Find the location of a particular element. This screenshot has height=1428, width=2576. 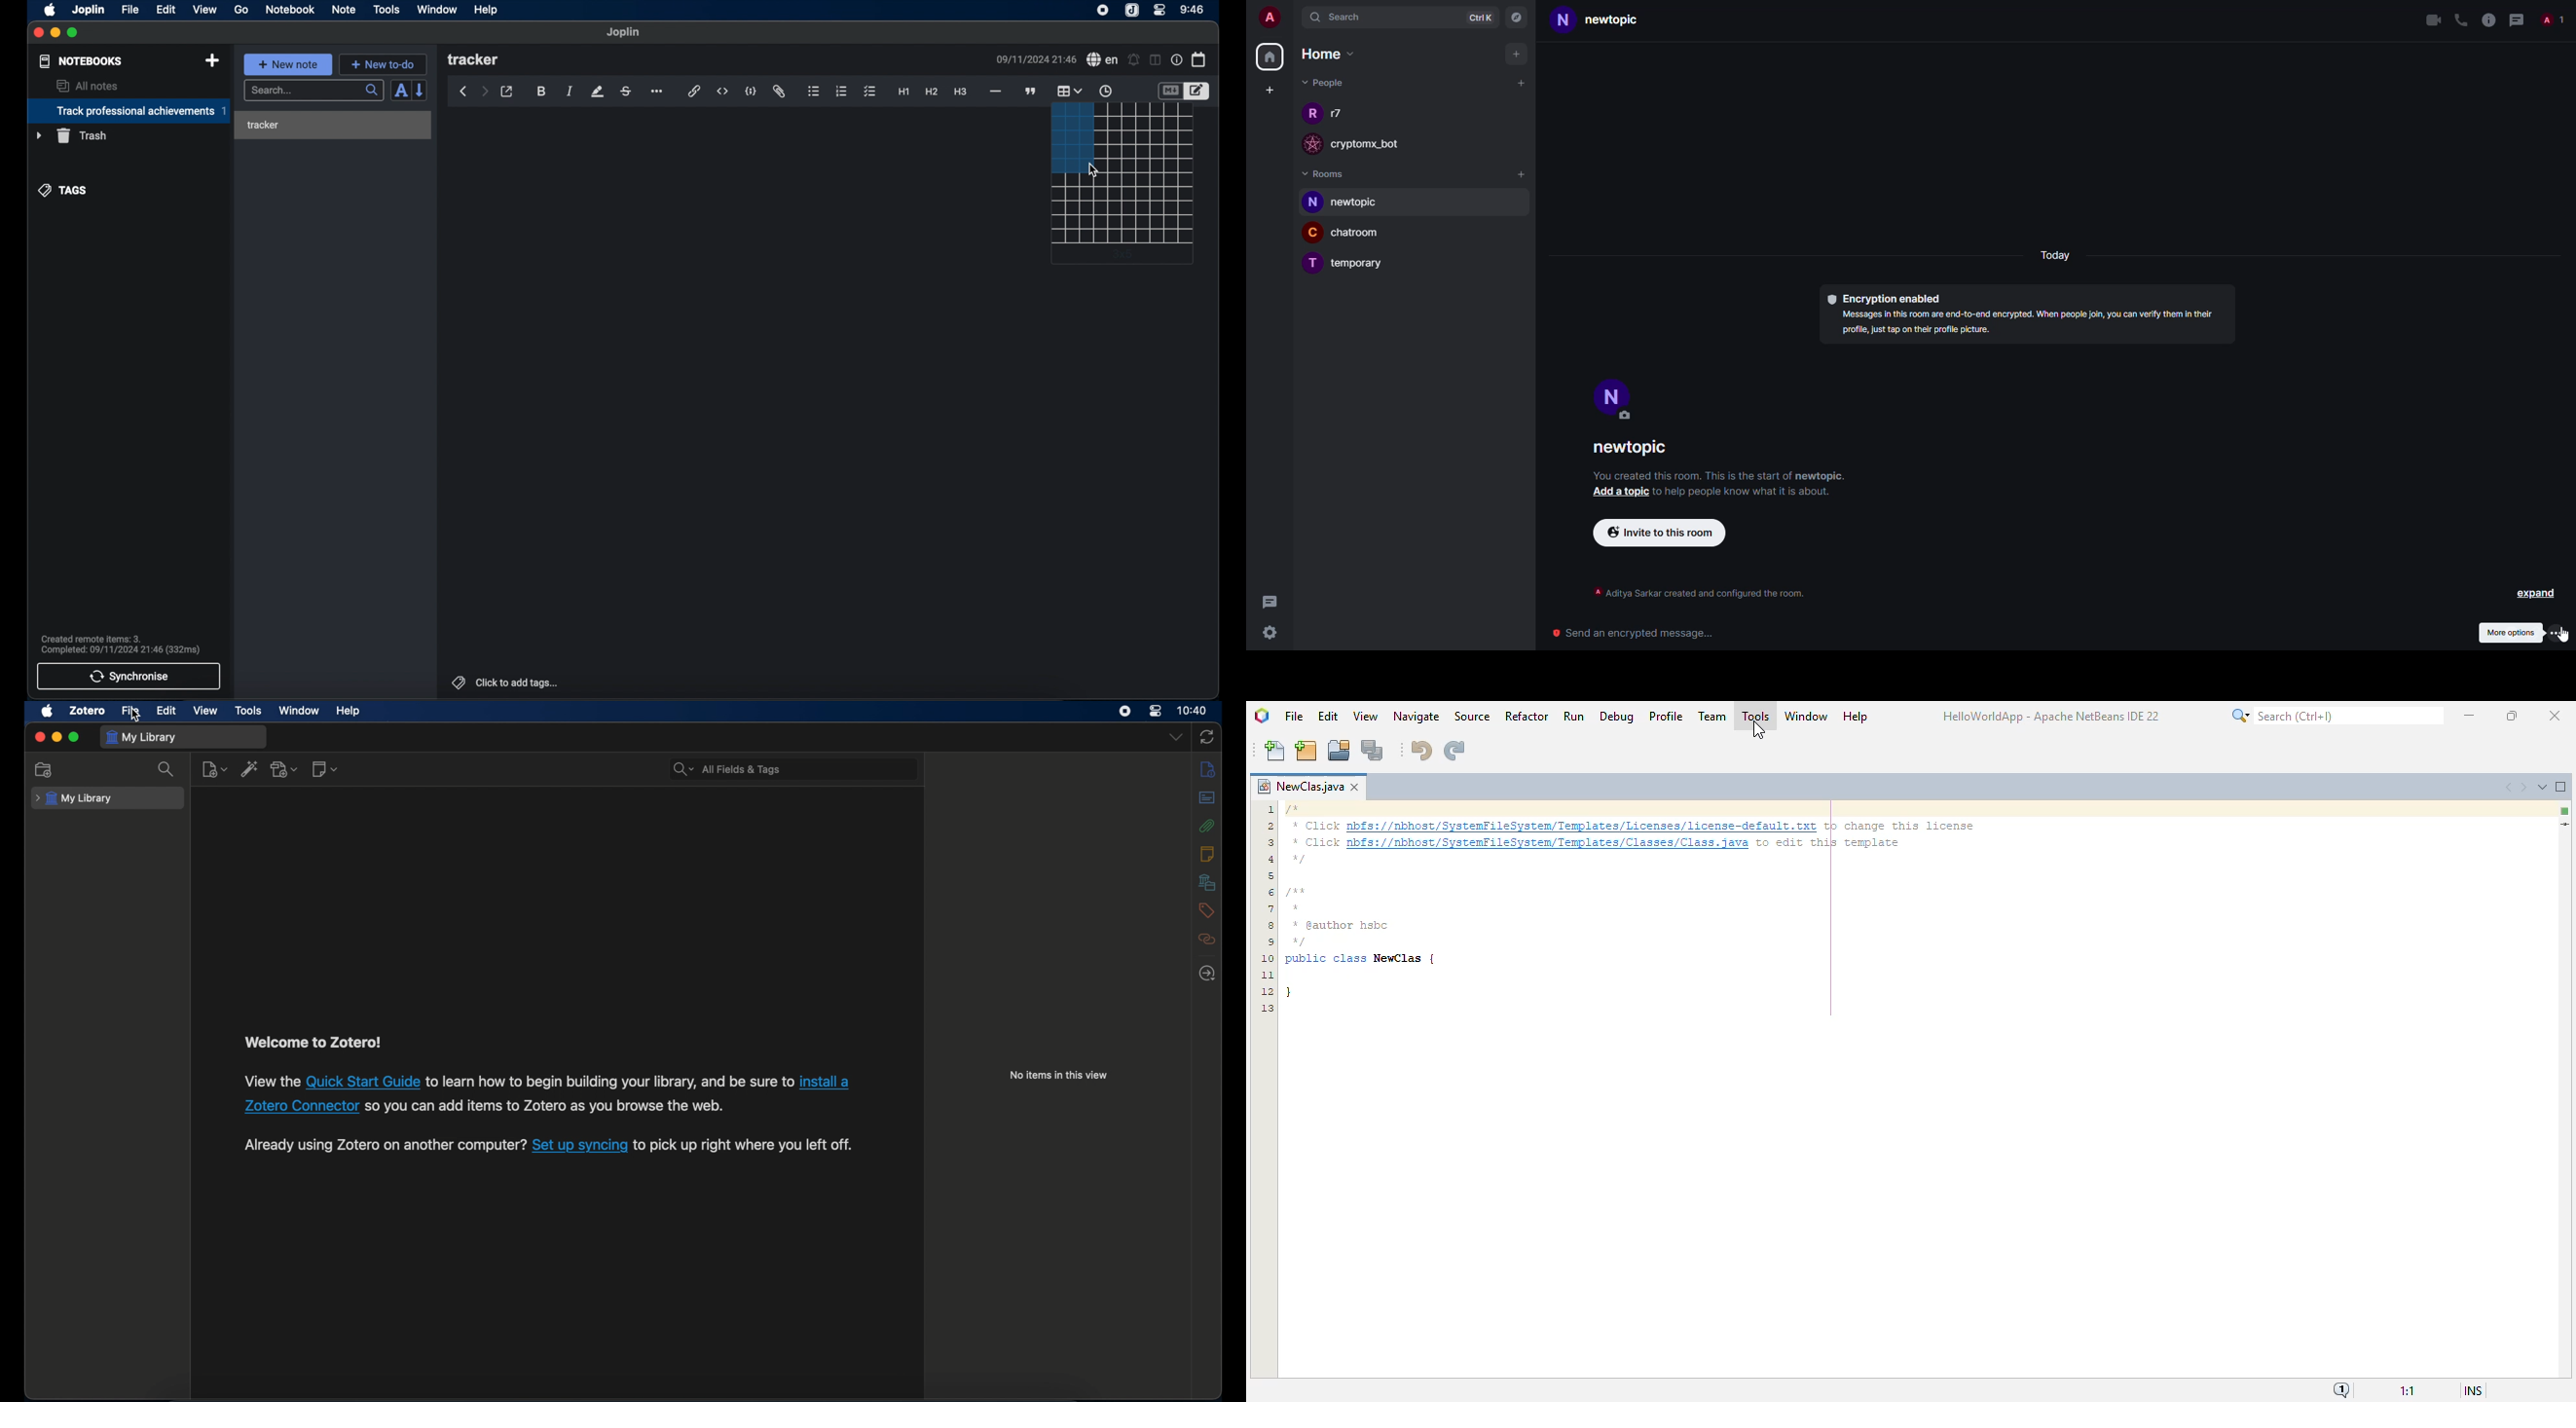

abstract is located at coordinates (1207, 798).